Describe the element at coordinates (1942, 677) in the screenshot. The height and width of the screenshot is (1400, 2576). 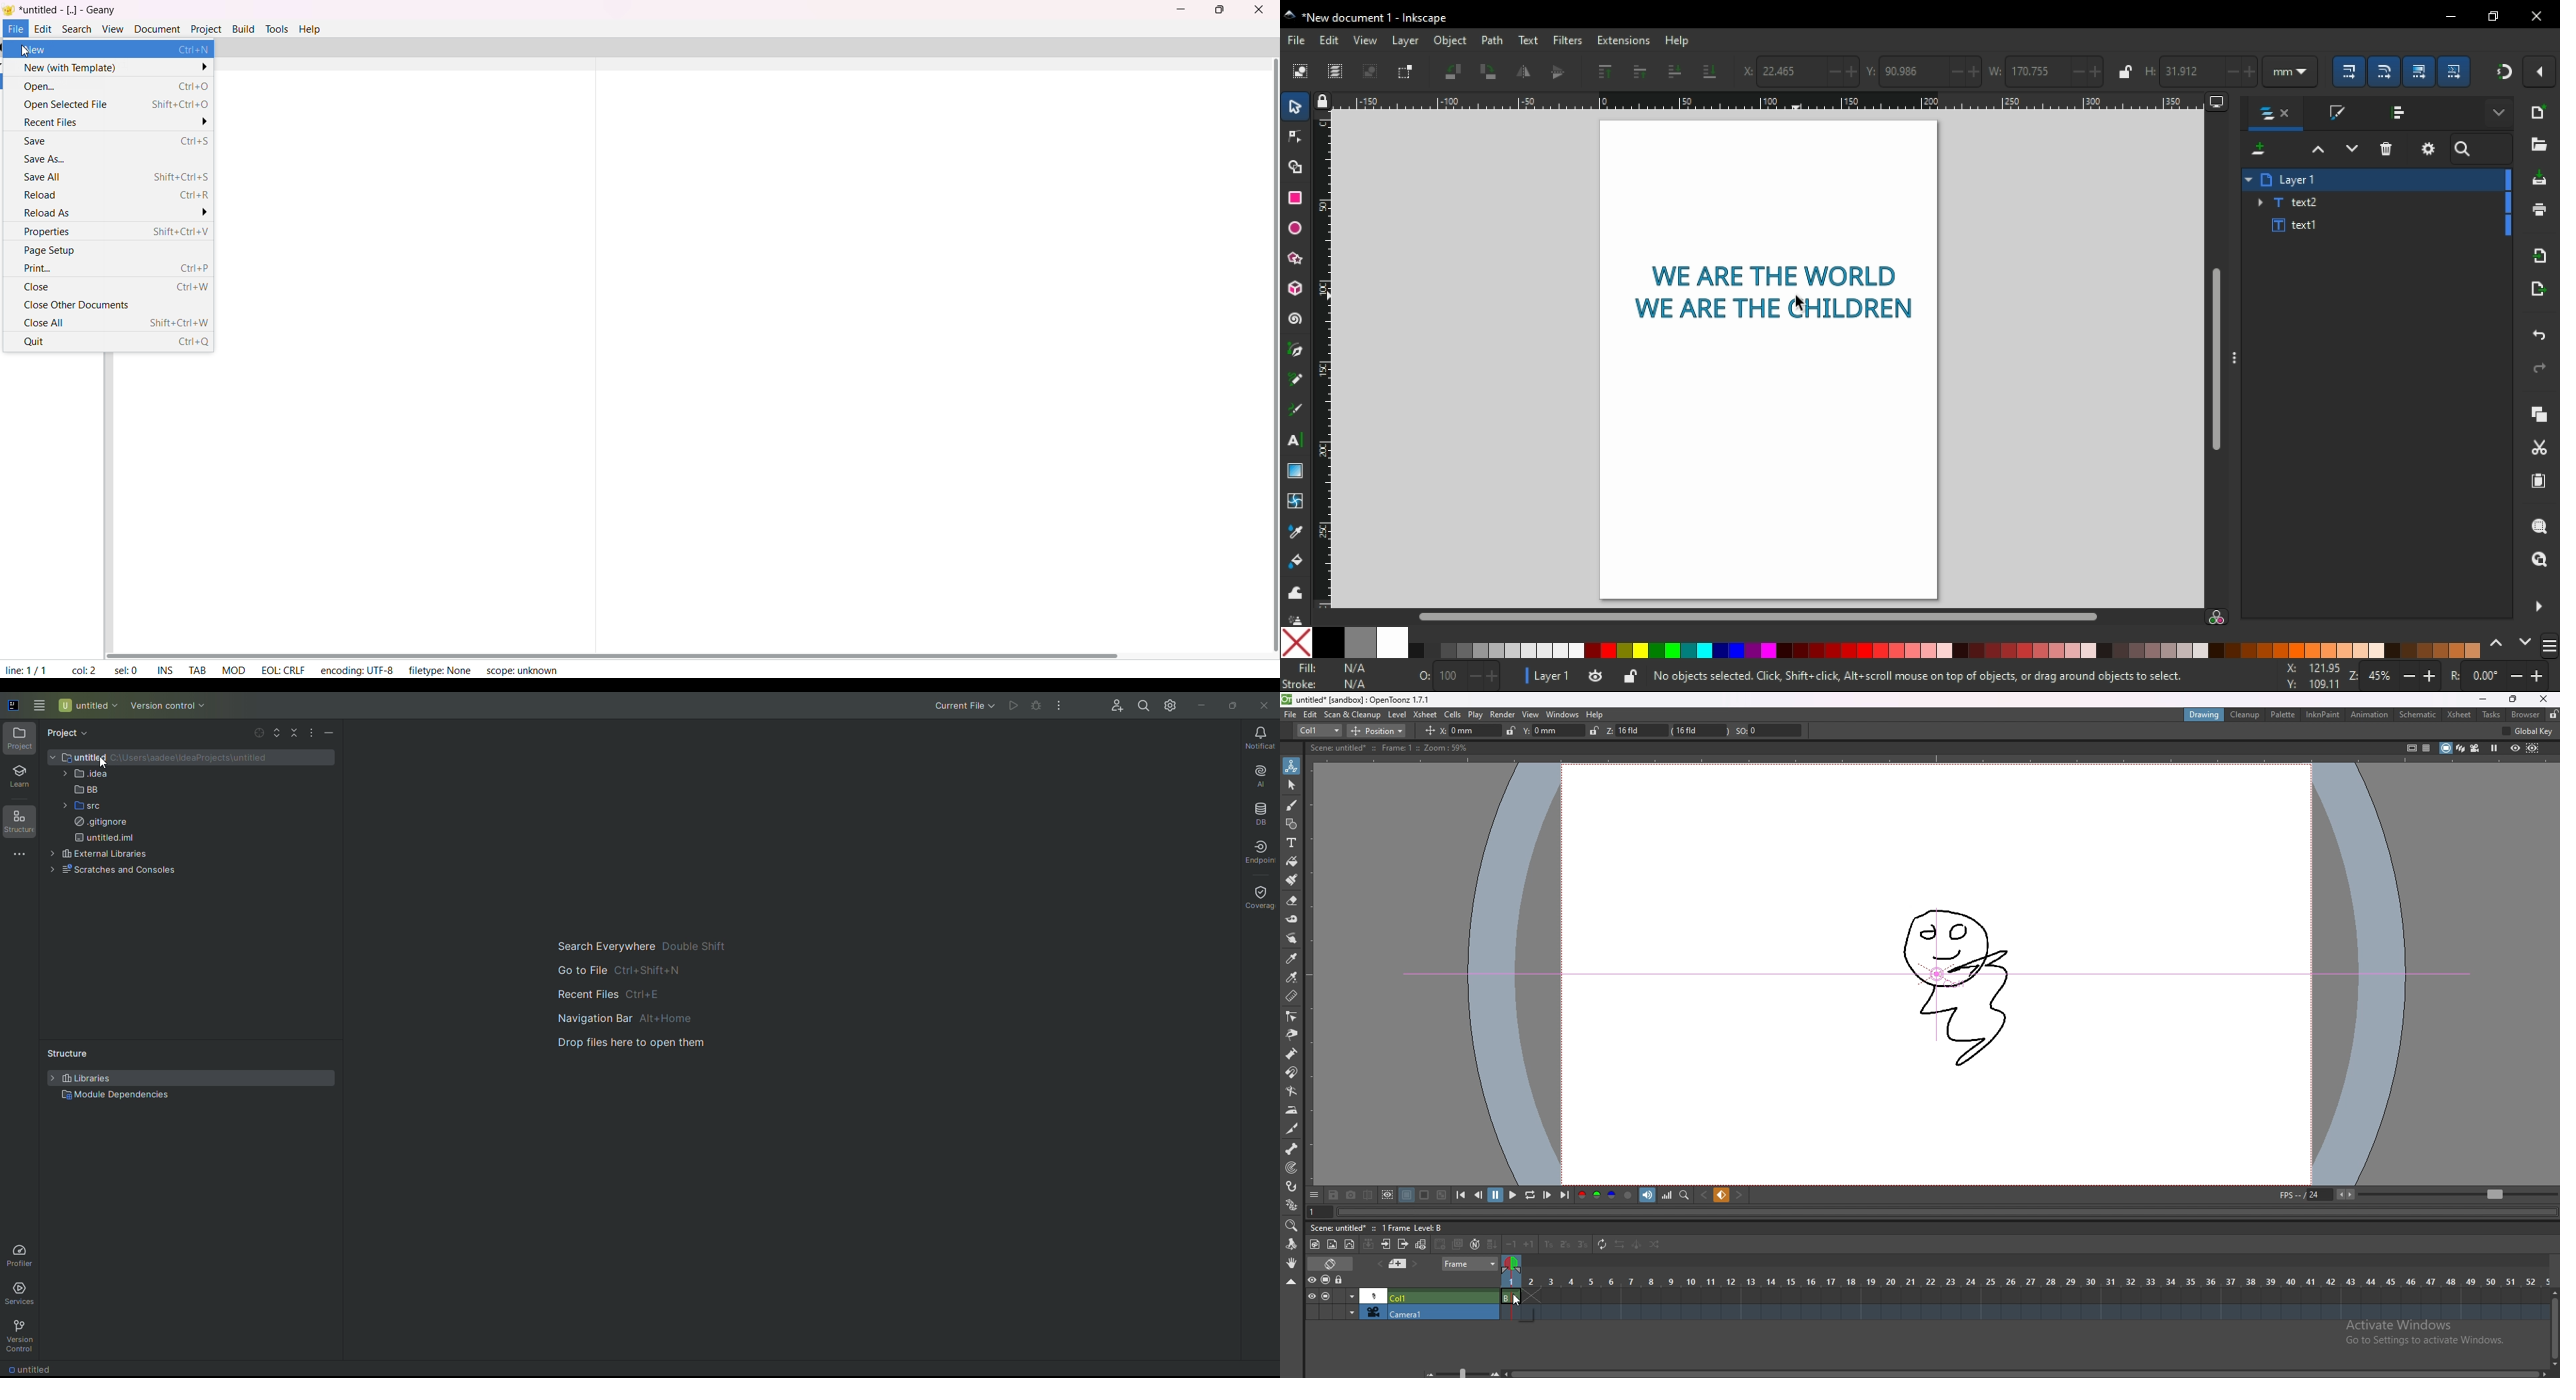
I see `keyboard shortcuts and usage hints` at that location.